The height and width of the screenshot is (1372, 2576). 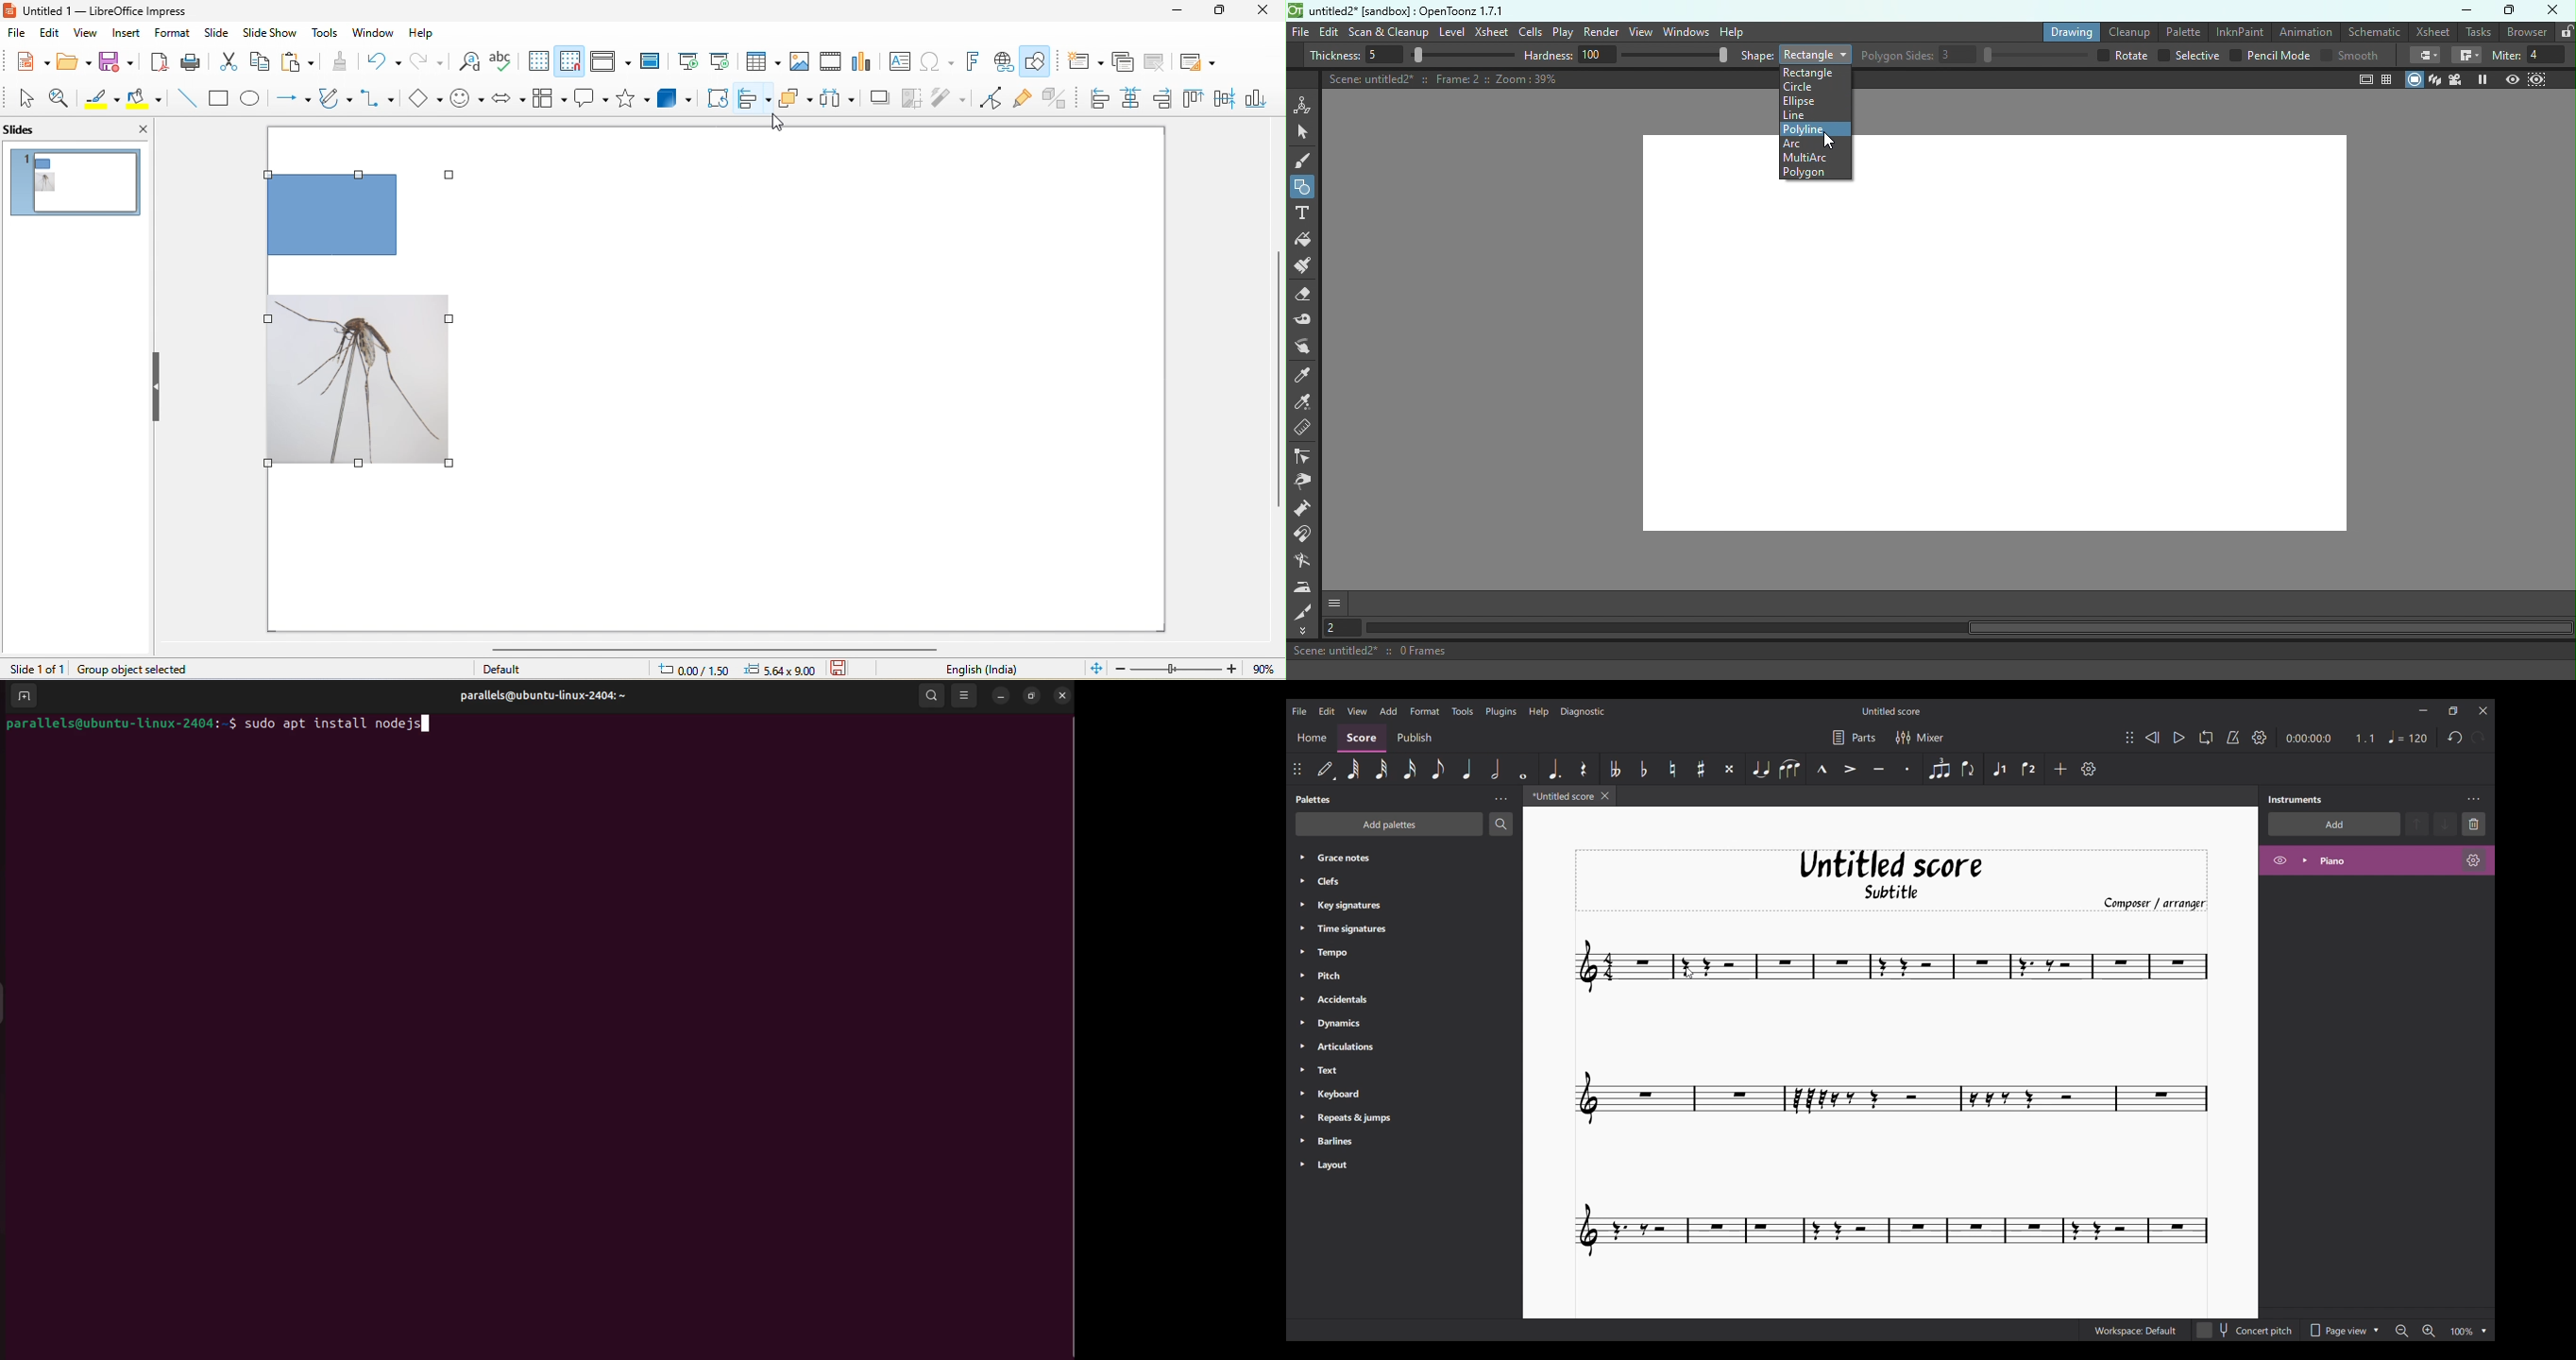 I want to click on show draw function, so click(x=1044, y=61).